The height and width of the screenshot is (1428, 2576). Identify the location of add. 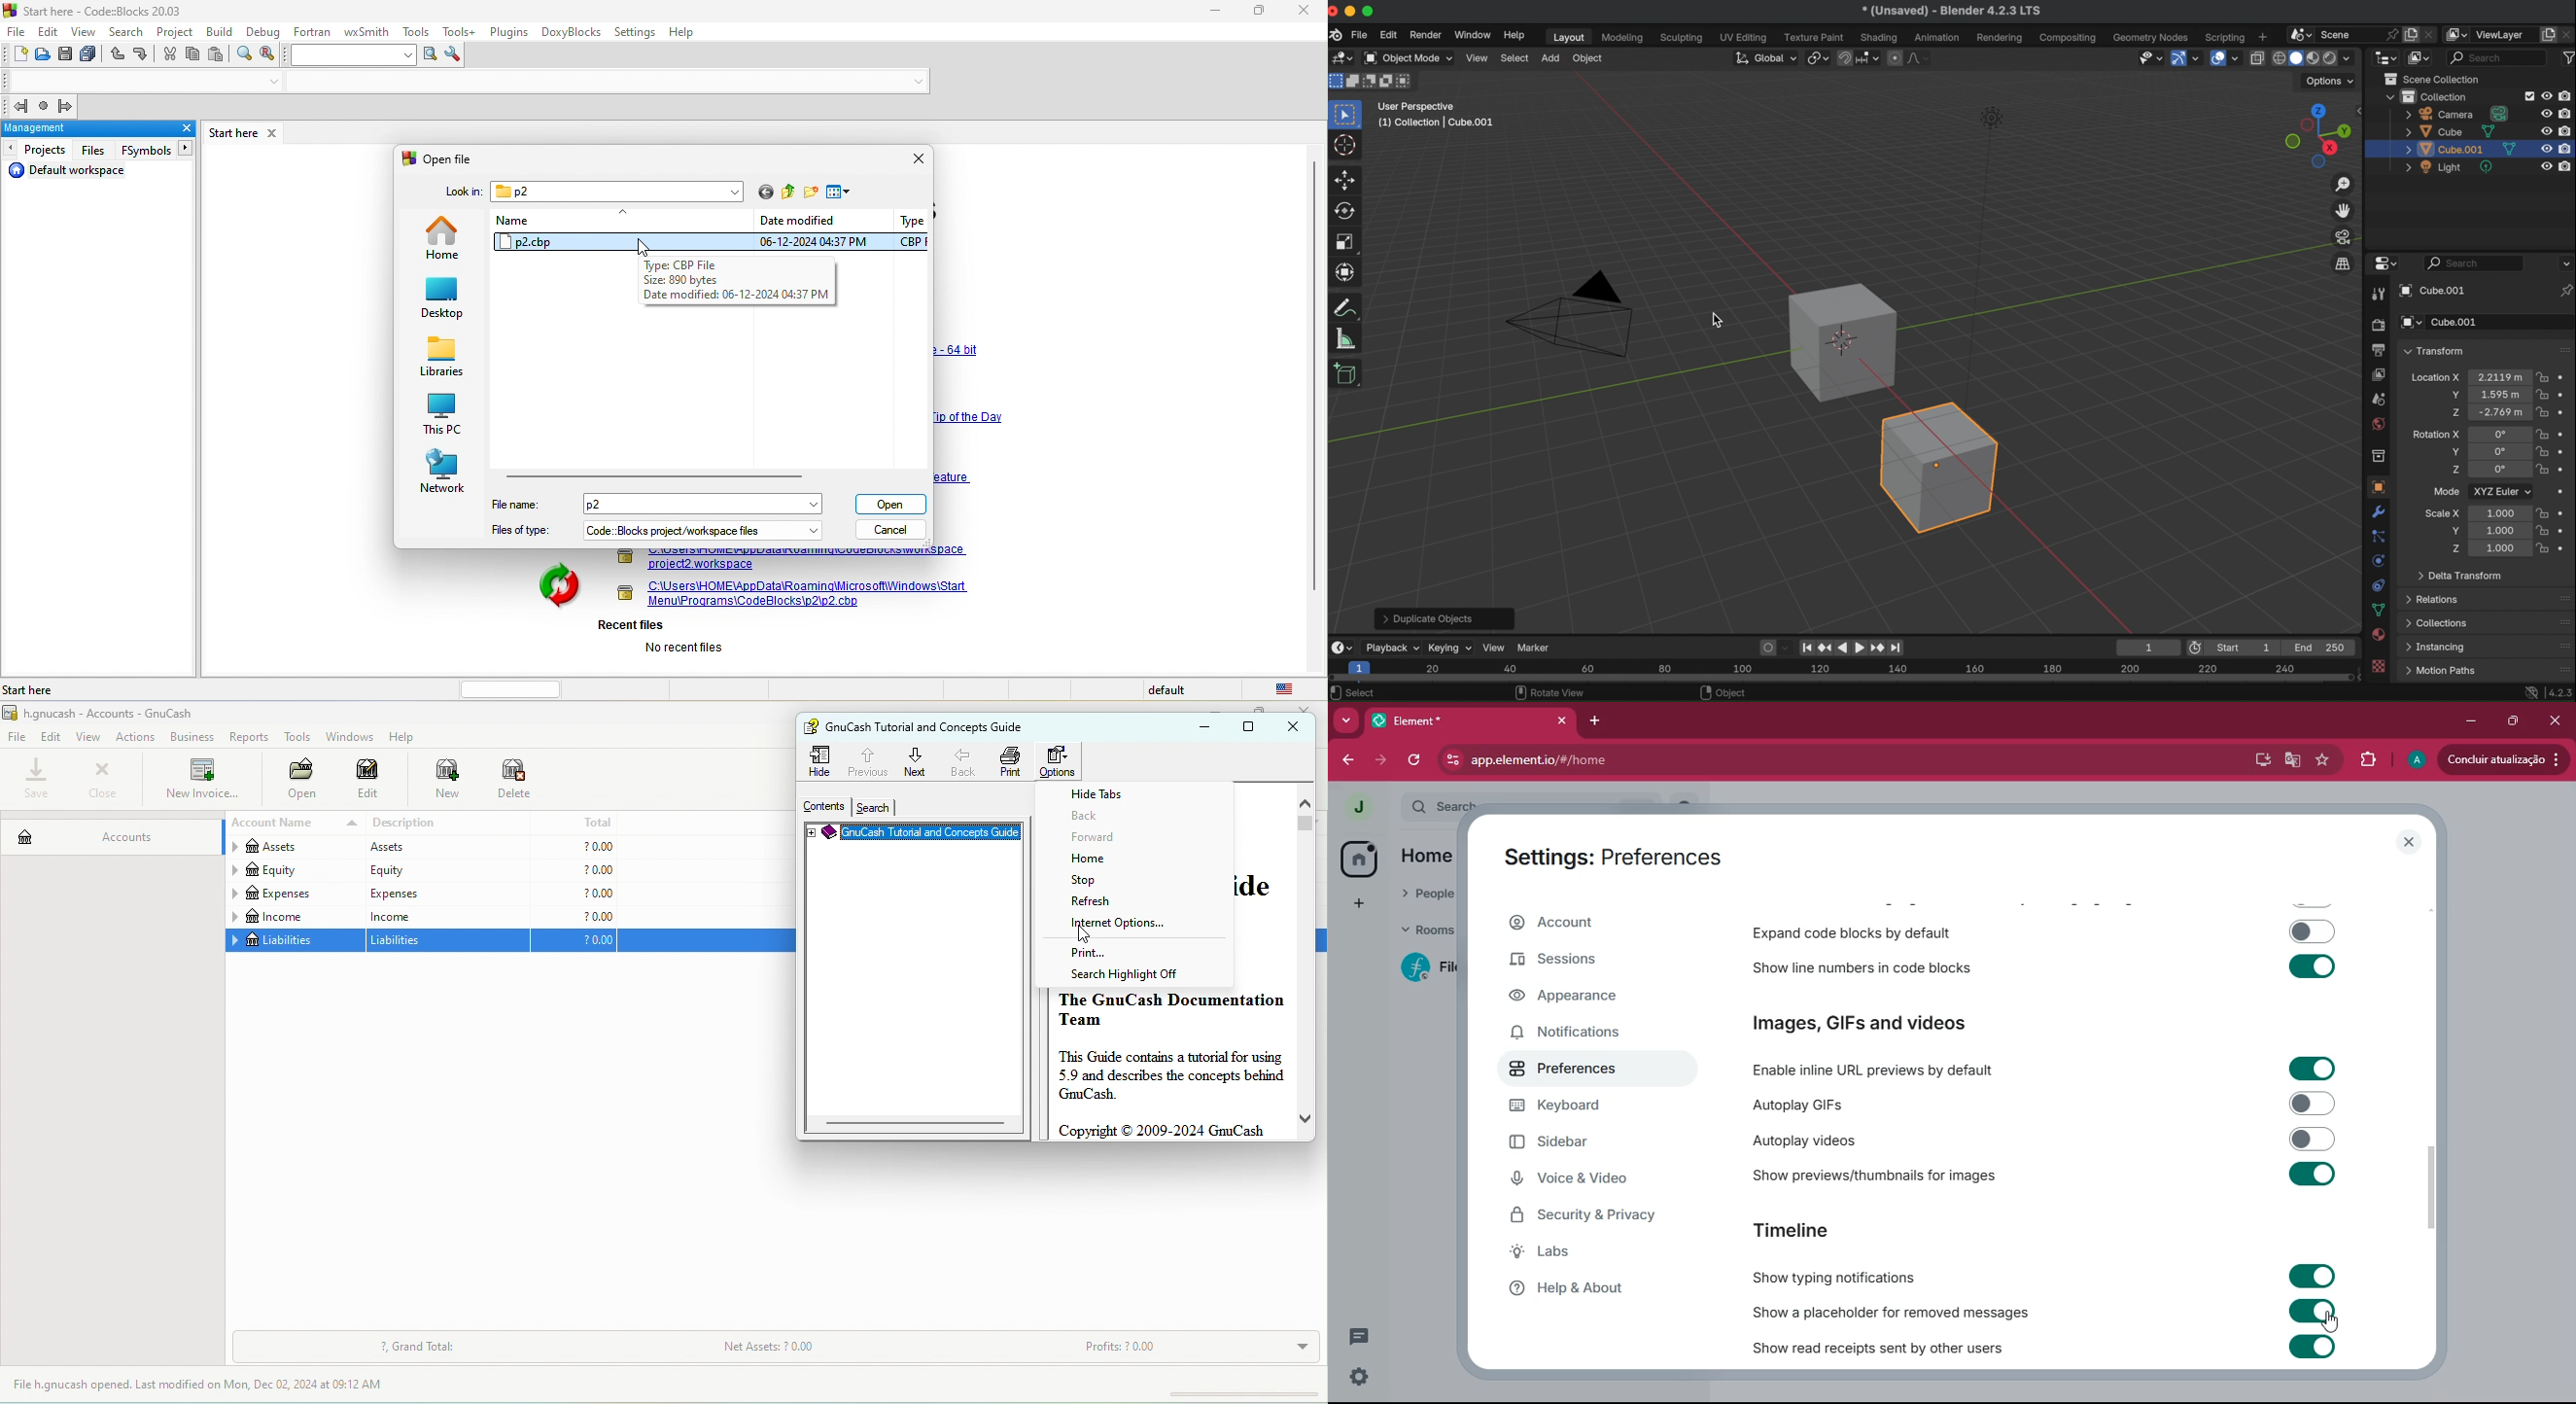
(1356, 905).